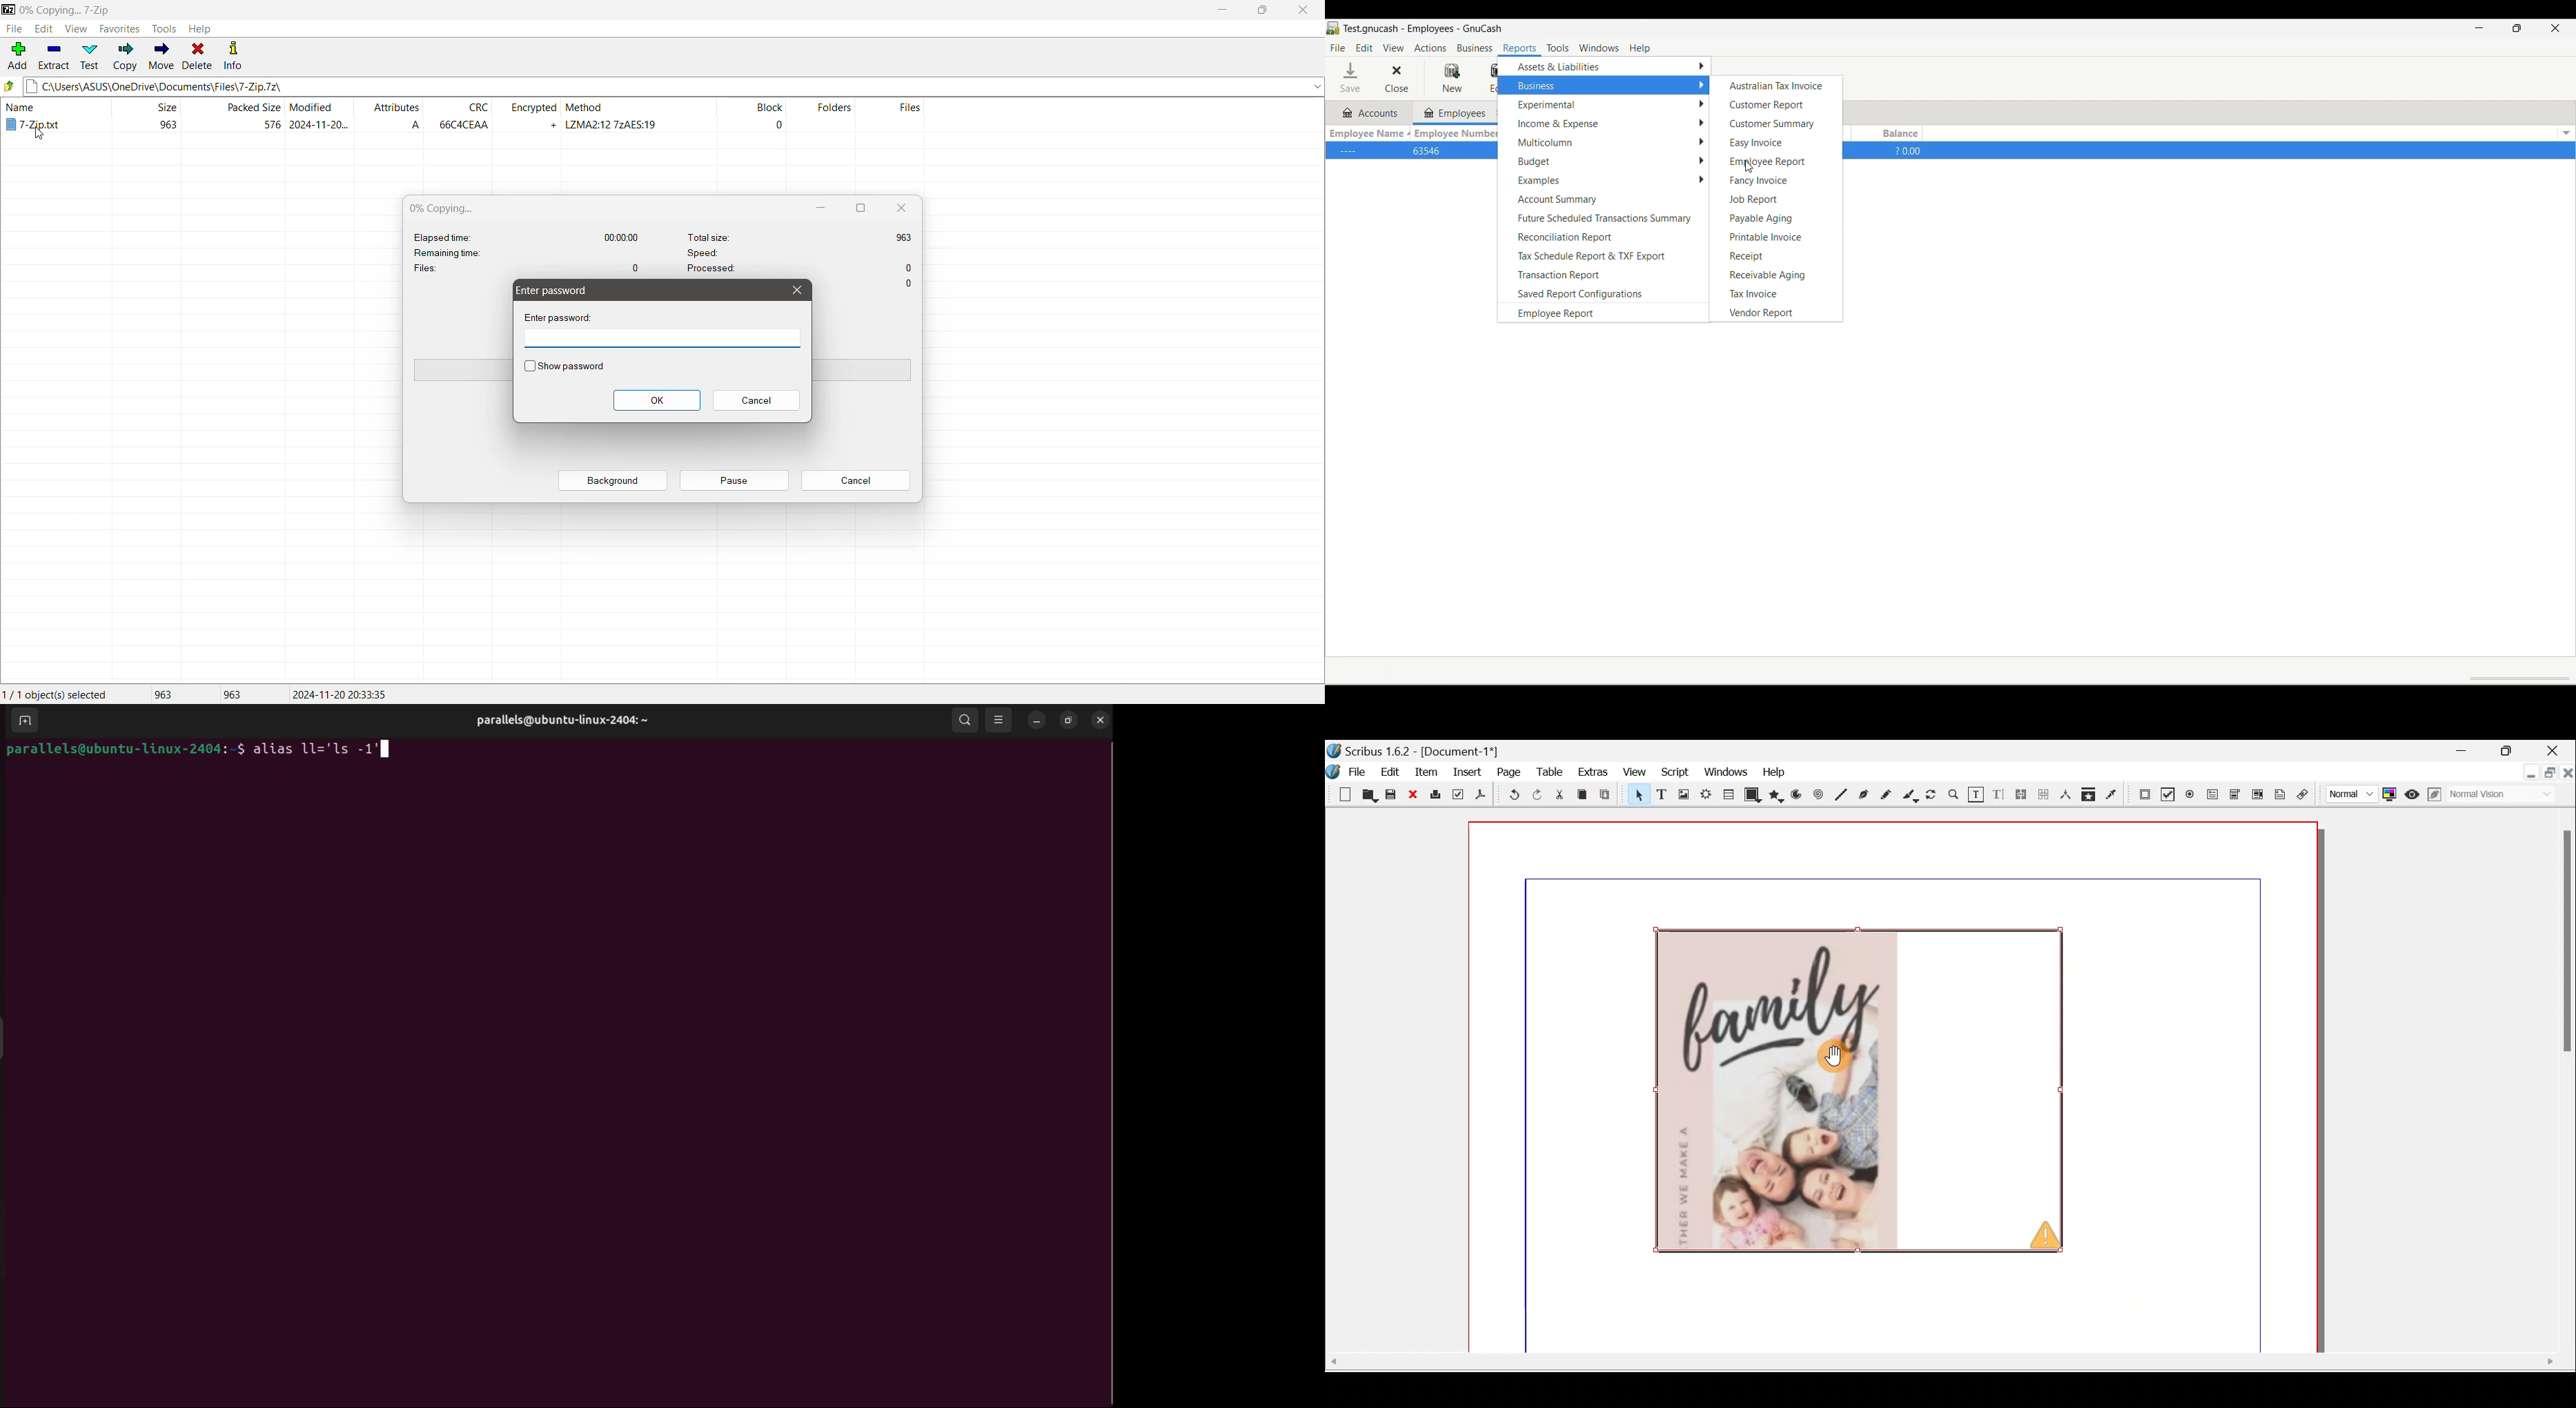 The height and width of the screenshot is (1428, 2576). What do you see at coordinates (1756, 797) in the screenshot?
I see `Shape` at bounding box center [1756, 797].